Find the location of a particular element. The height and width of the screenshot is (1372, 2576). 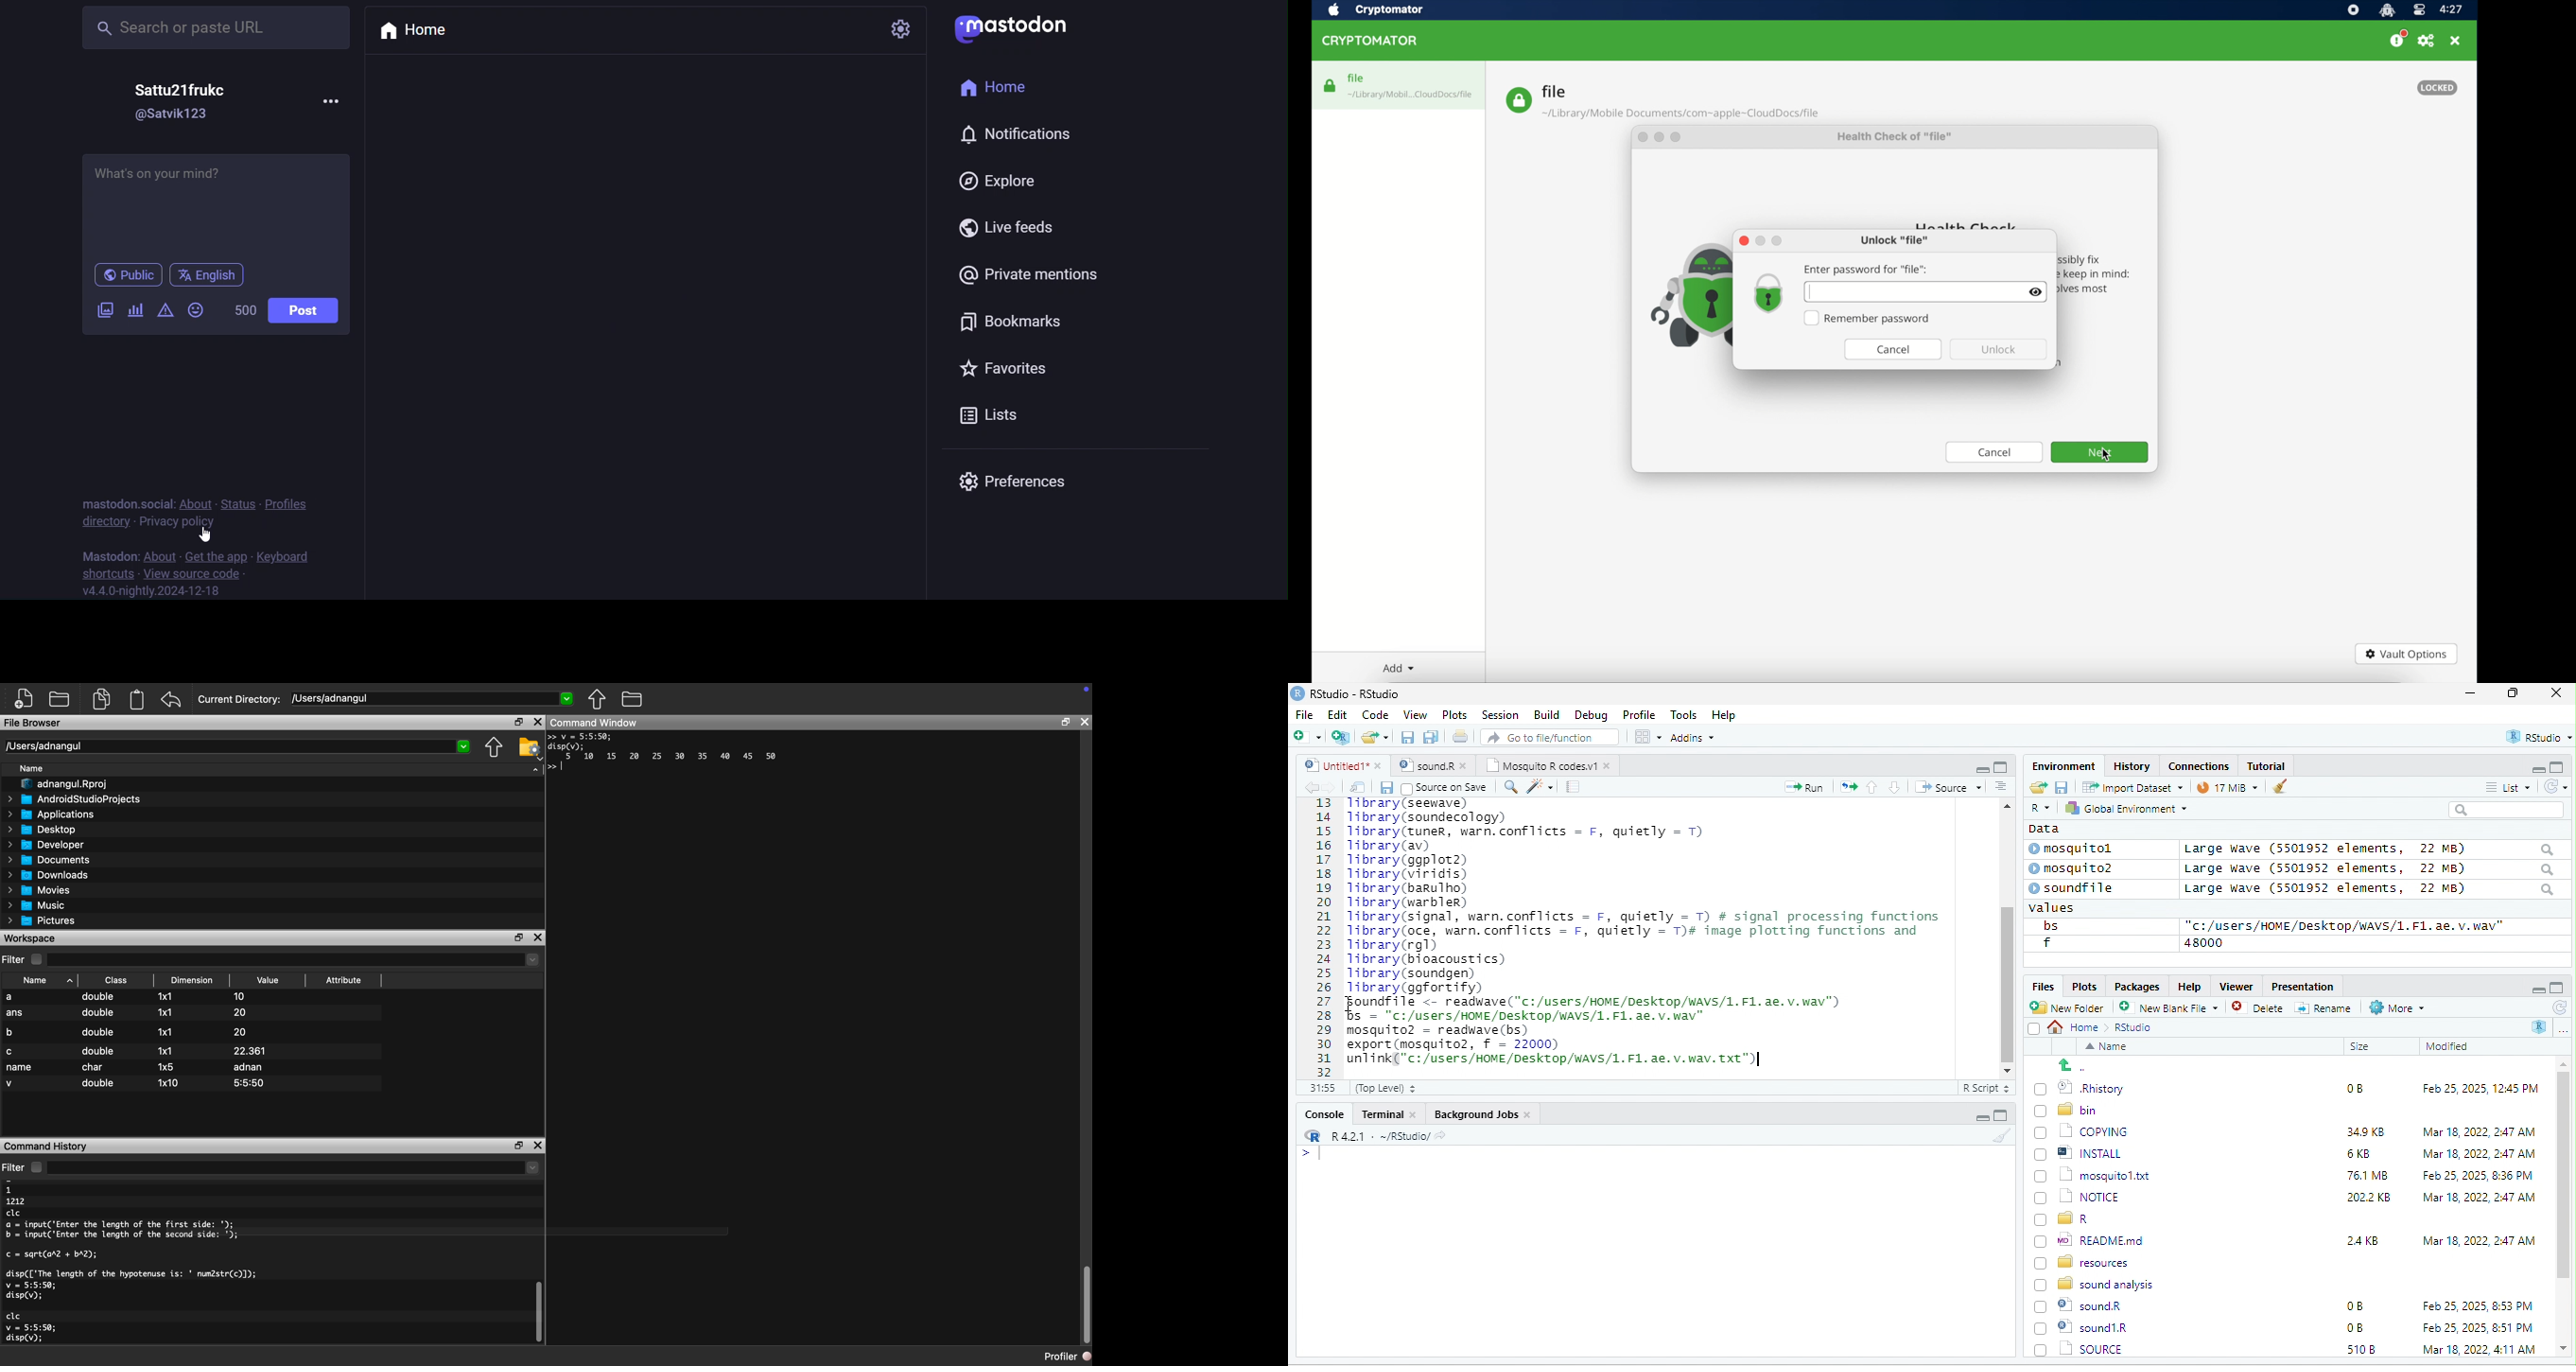

fipt 2 (0) ©] Rhistory 0B Feb 25, 2025, 12:45 PM
oO bin
0) 1) copying 349K8 Mar 18,2022, 247 AM
(J ®] INSTALL 6KB Mar 18, 2022, 247 AM
(0 1) mosauitoxt T6IMB Feb 25,2025 8:36 PM
0 [3 norce 2002K8 Mar 18, 2022, 247 AM
0 @r
(7) %) READMEmd 248 Mar 18, 2022, 247 AM
(0) resources
[5 sound analysis
(0) ©) soundiR LO Feb 25, 2025, 851 PM
0 1 source s108 Mar 18, 2022, 41 AM
(71 Uninstallexe 1302KB  Apr26,2022 1.00PM ¥ is located at coordinates (1661, 931).